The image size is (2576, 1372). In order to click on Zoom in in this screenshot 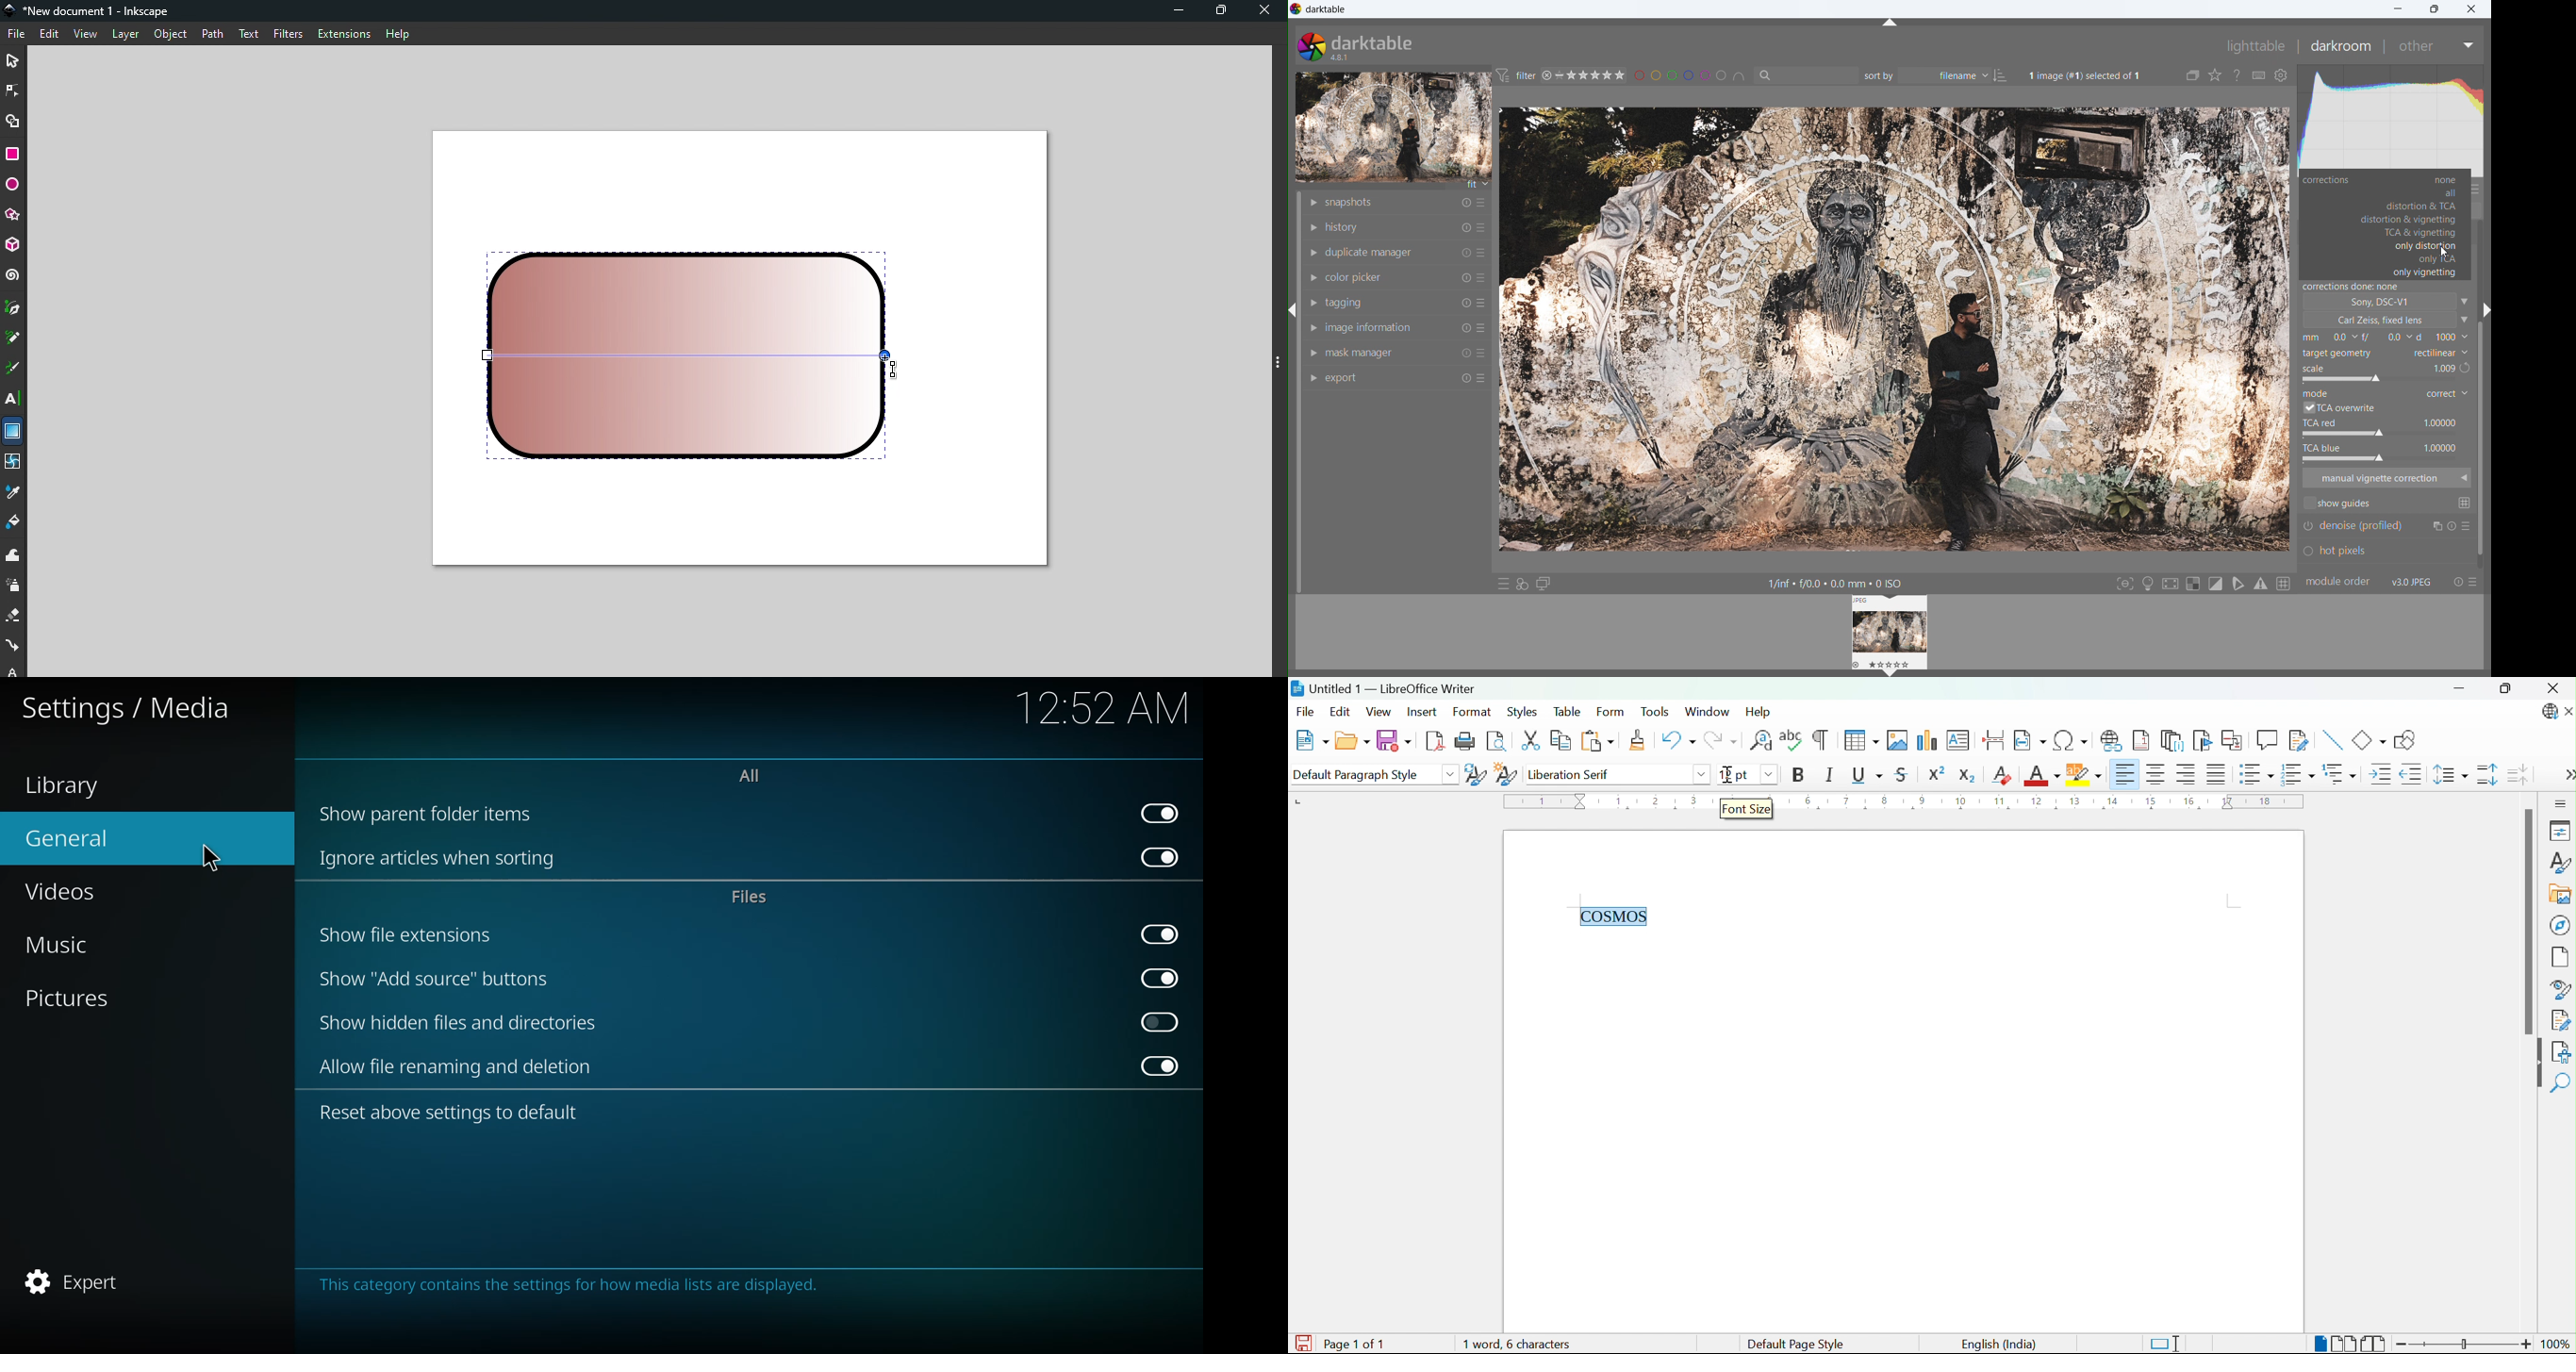, I will do `click(2527, 1345)`.